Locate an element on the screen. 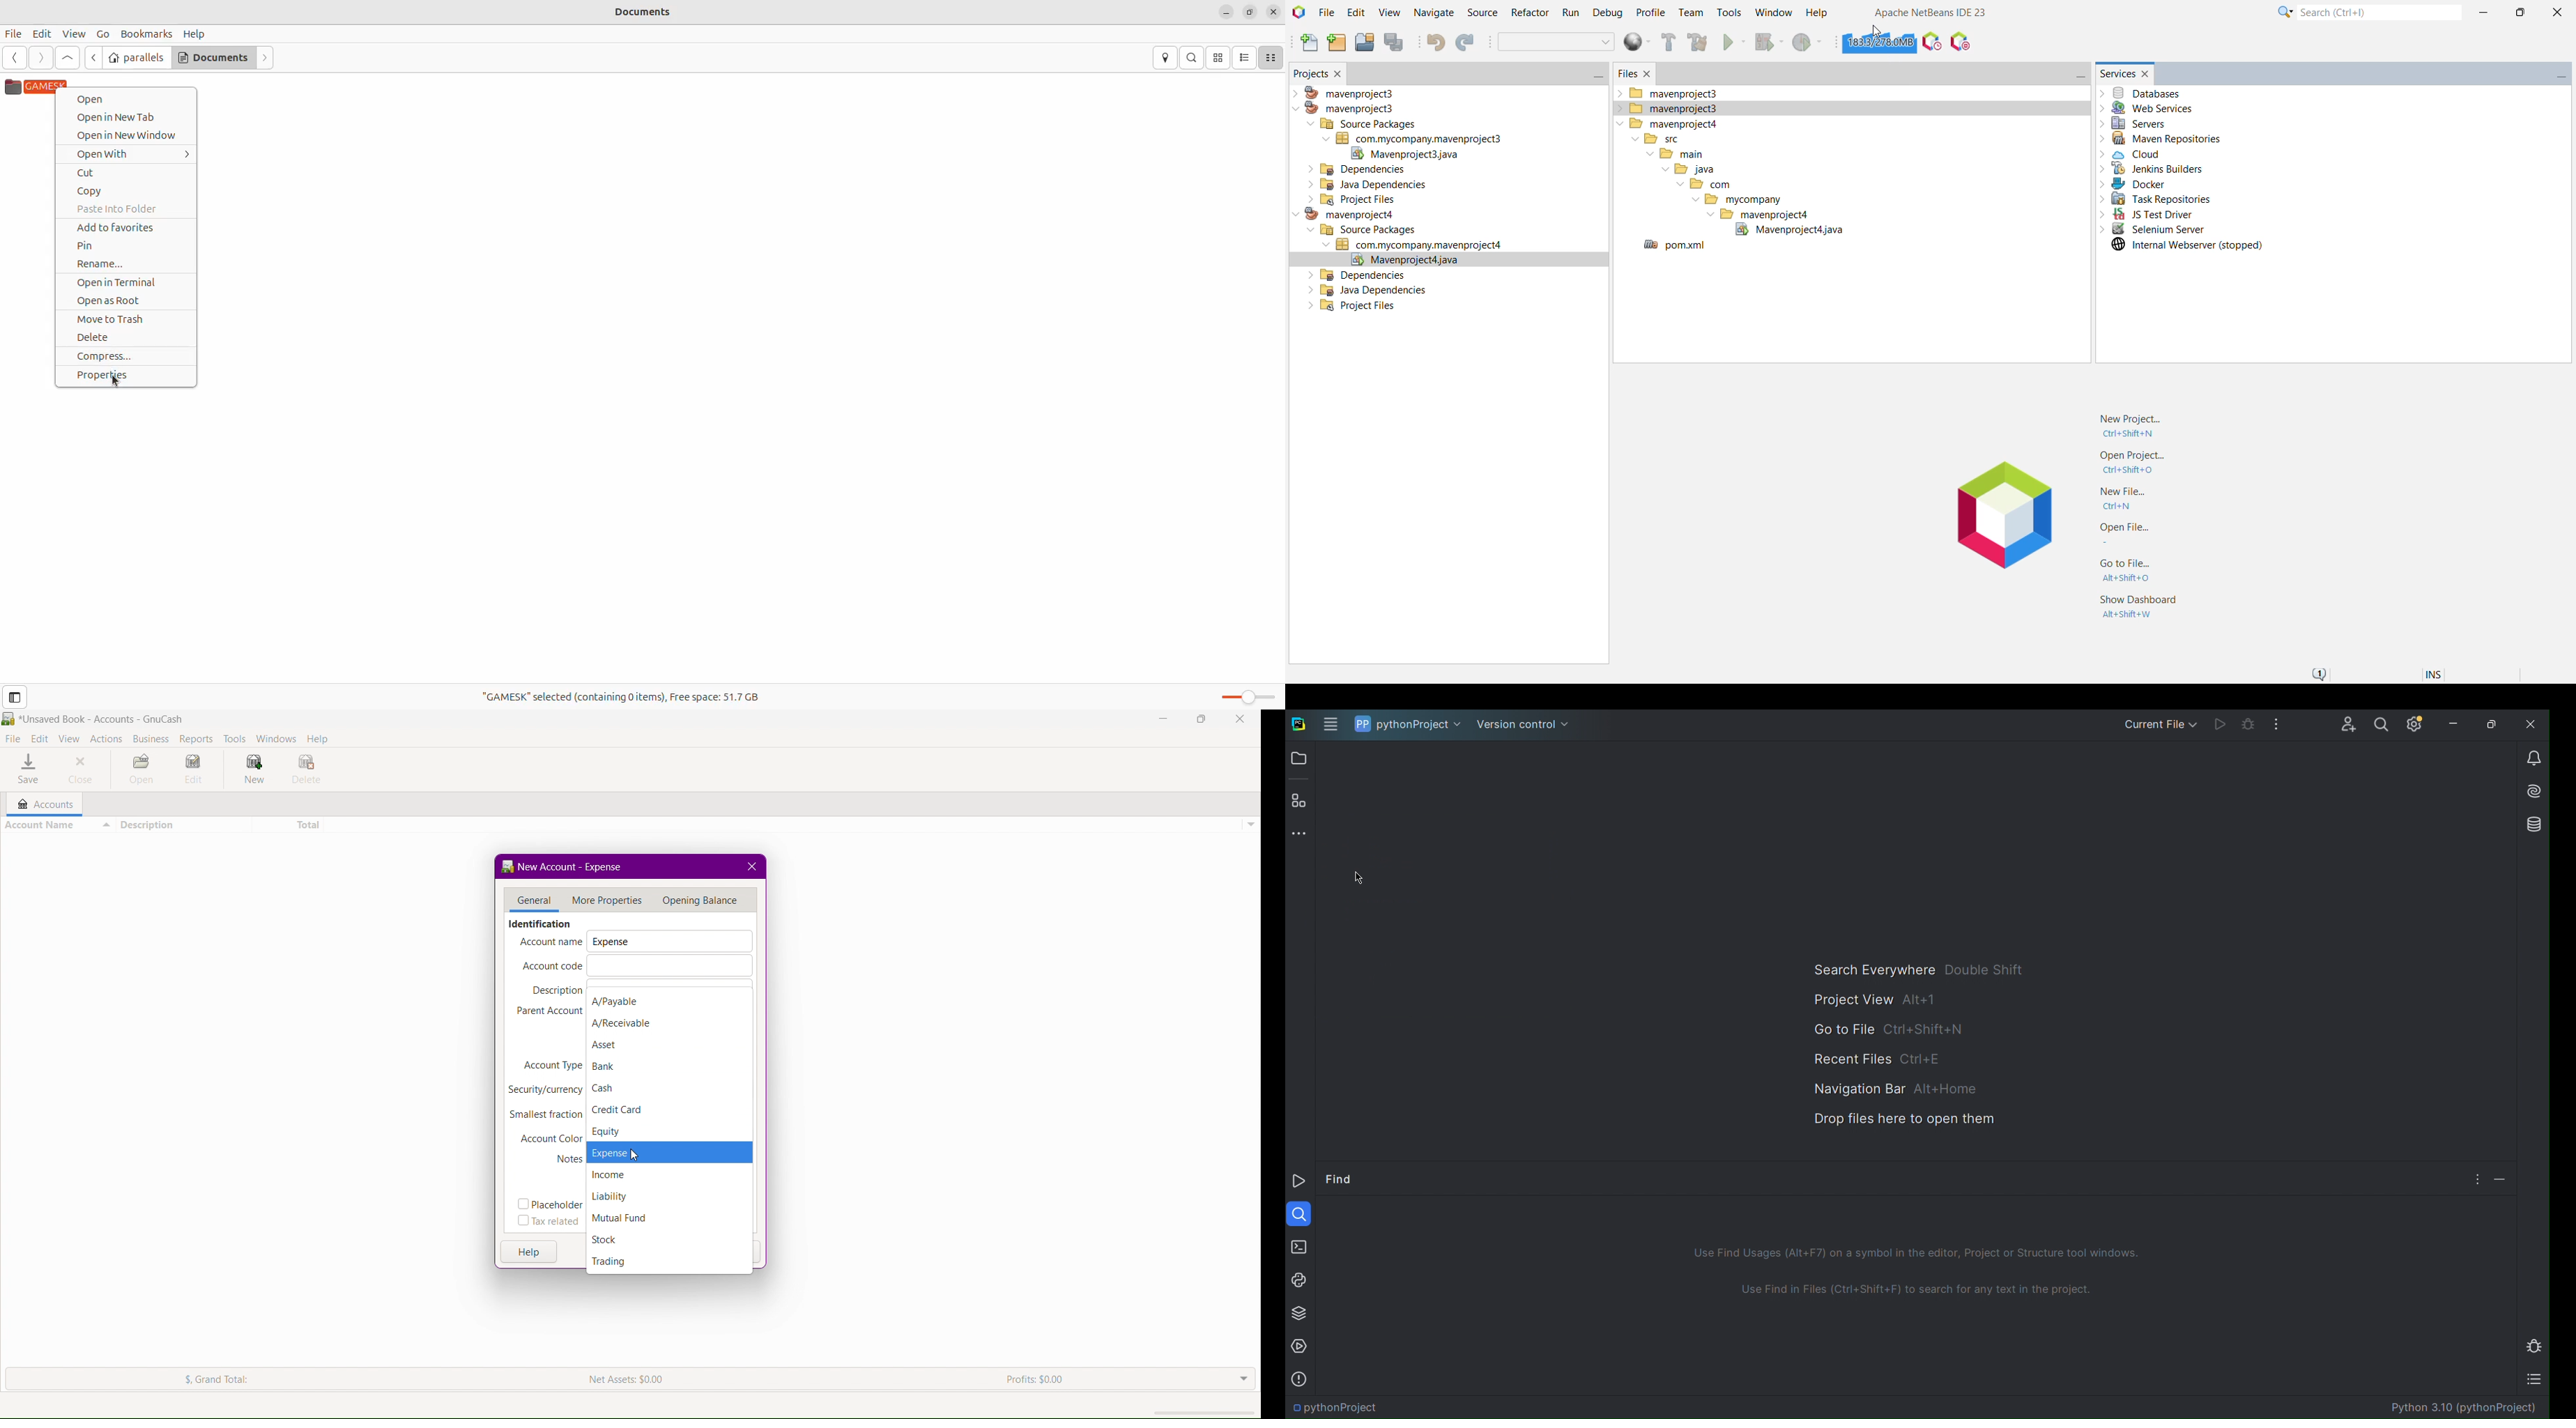 The image size is (2576, 1428). Account Code is located at coordinates (637, 964).